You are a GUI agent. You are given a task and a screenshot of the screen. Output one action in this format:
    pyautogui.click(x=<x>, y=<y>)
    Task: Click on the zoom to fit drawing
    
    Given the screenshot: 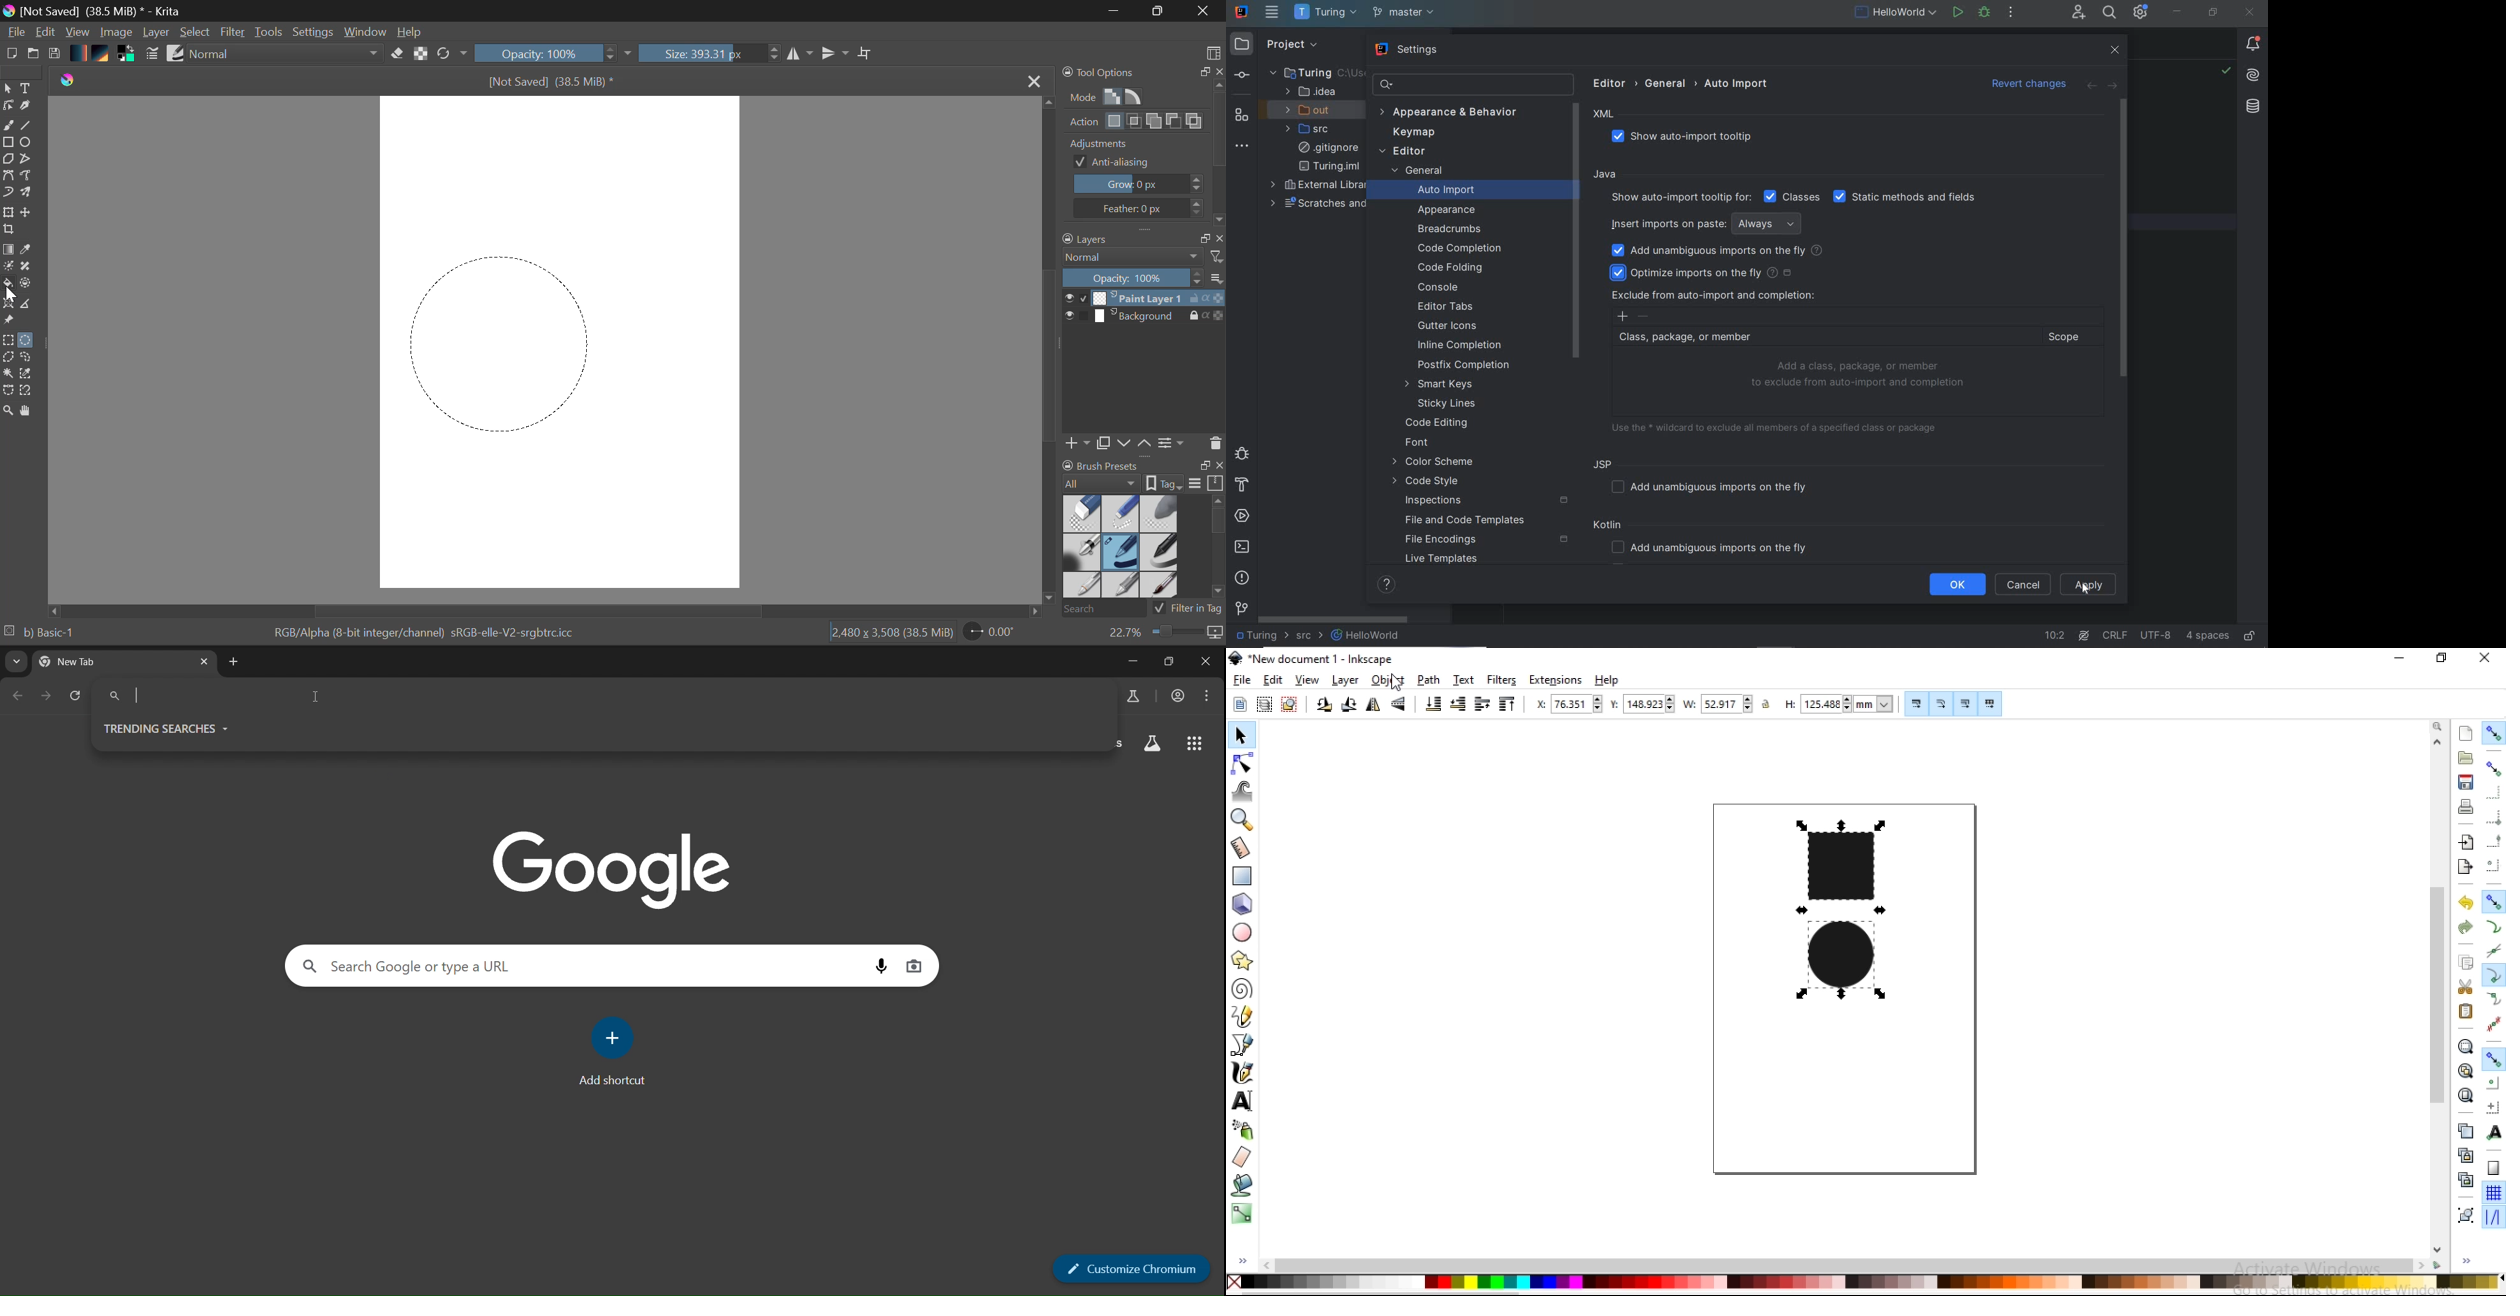 What is the action you would take?
    pyautogui.click(x=2465, y=1070)
    